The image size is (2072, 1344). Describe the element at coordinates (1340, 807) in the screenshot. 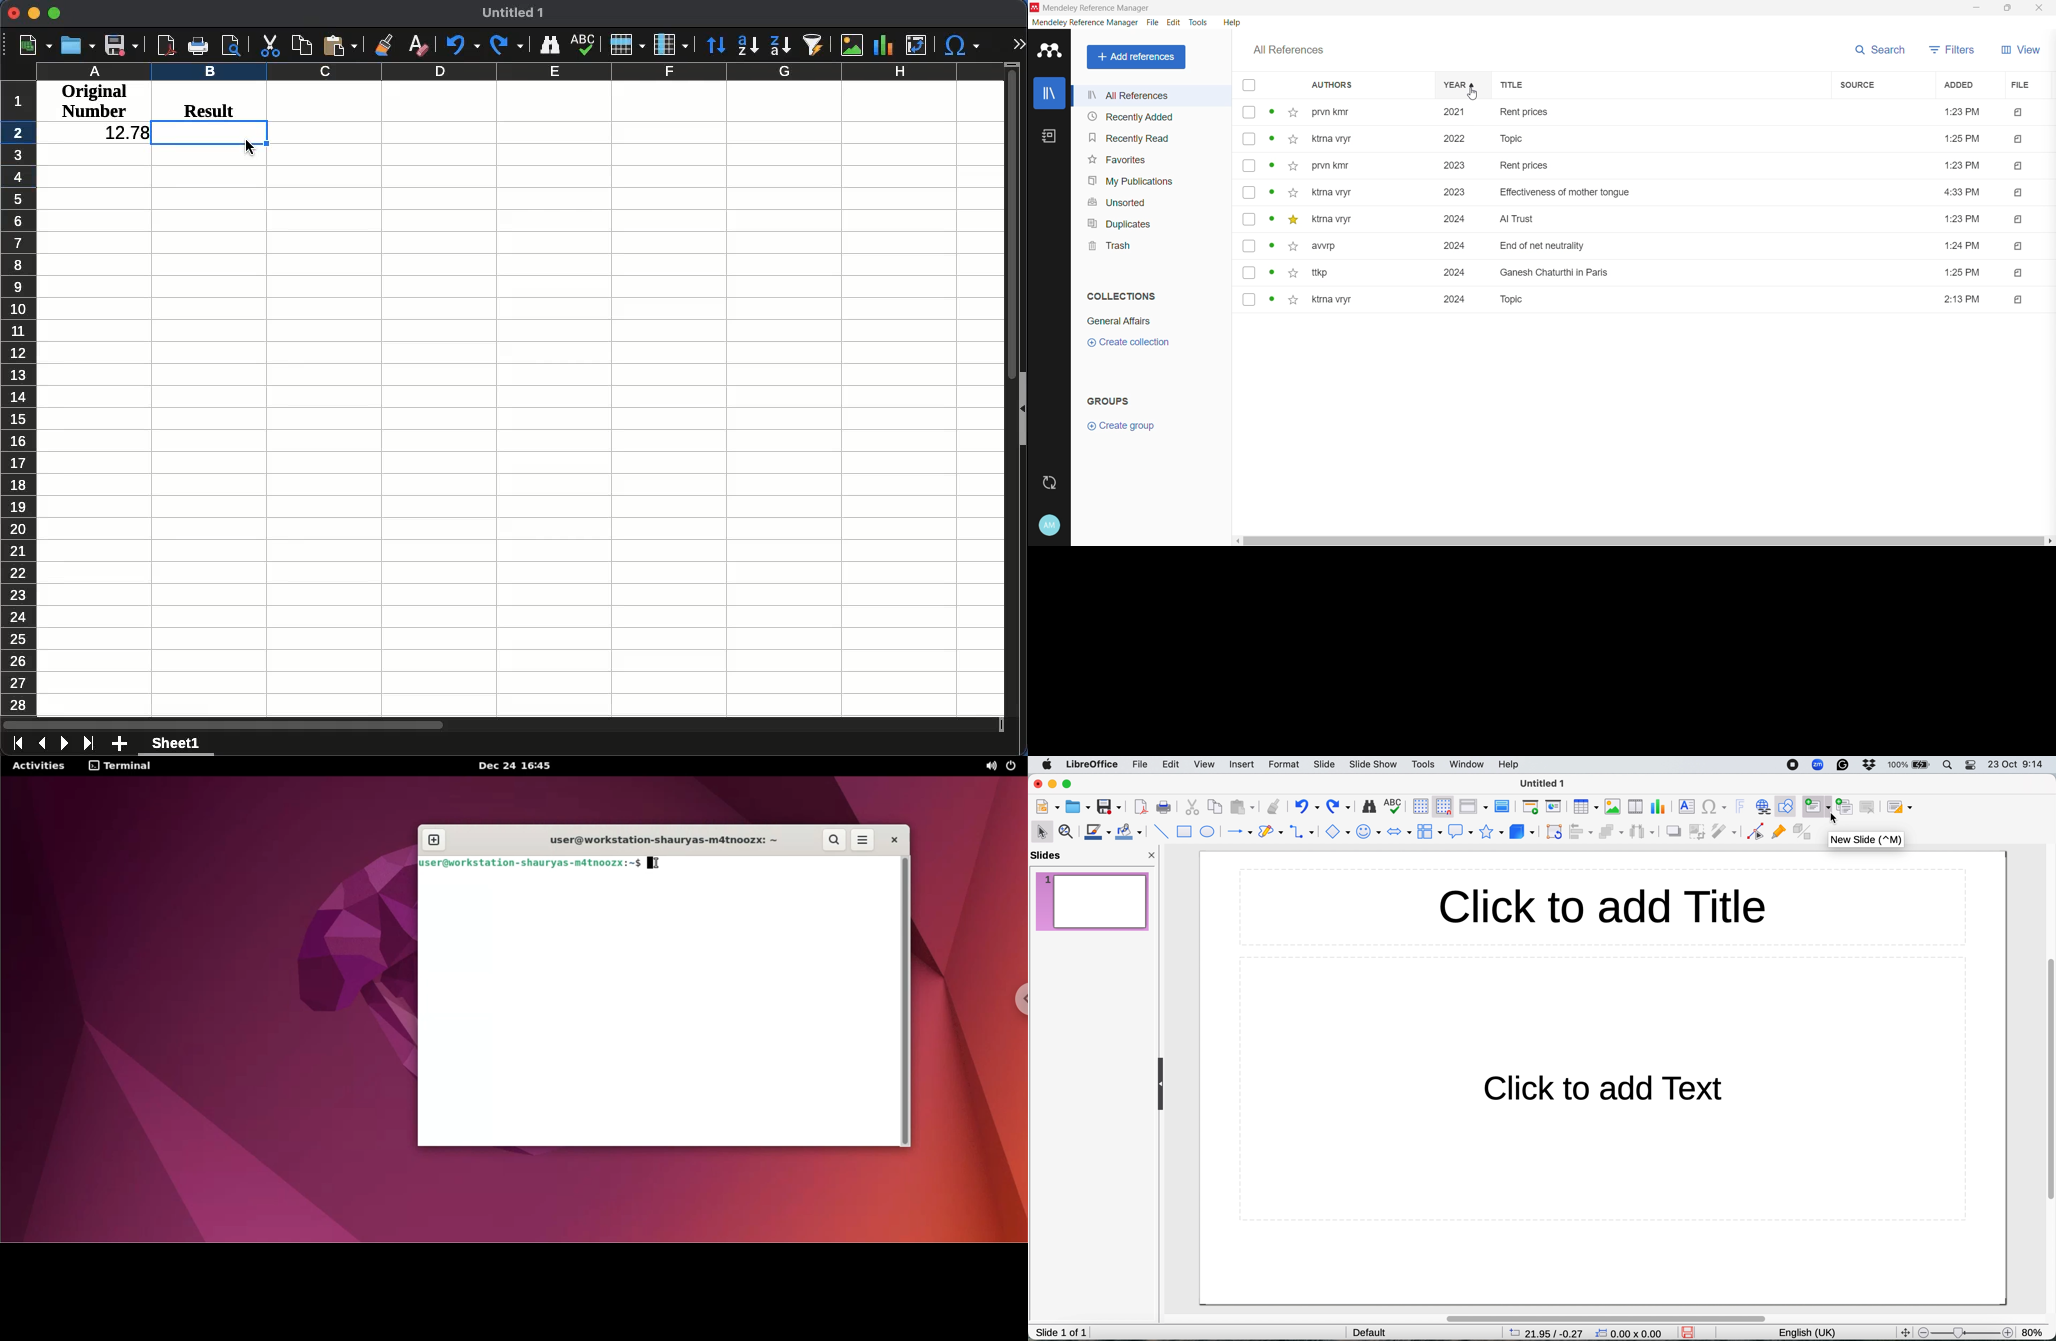

I see `redo` at that location.